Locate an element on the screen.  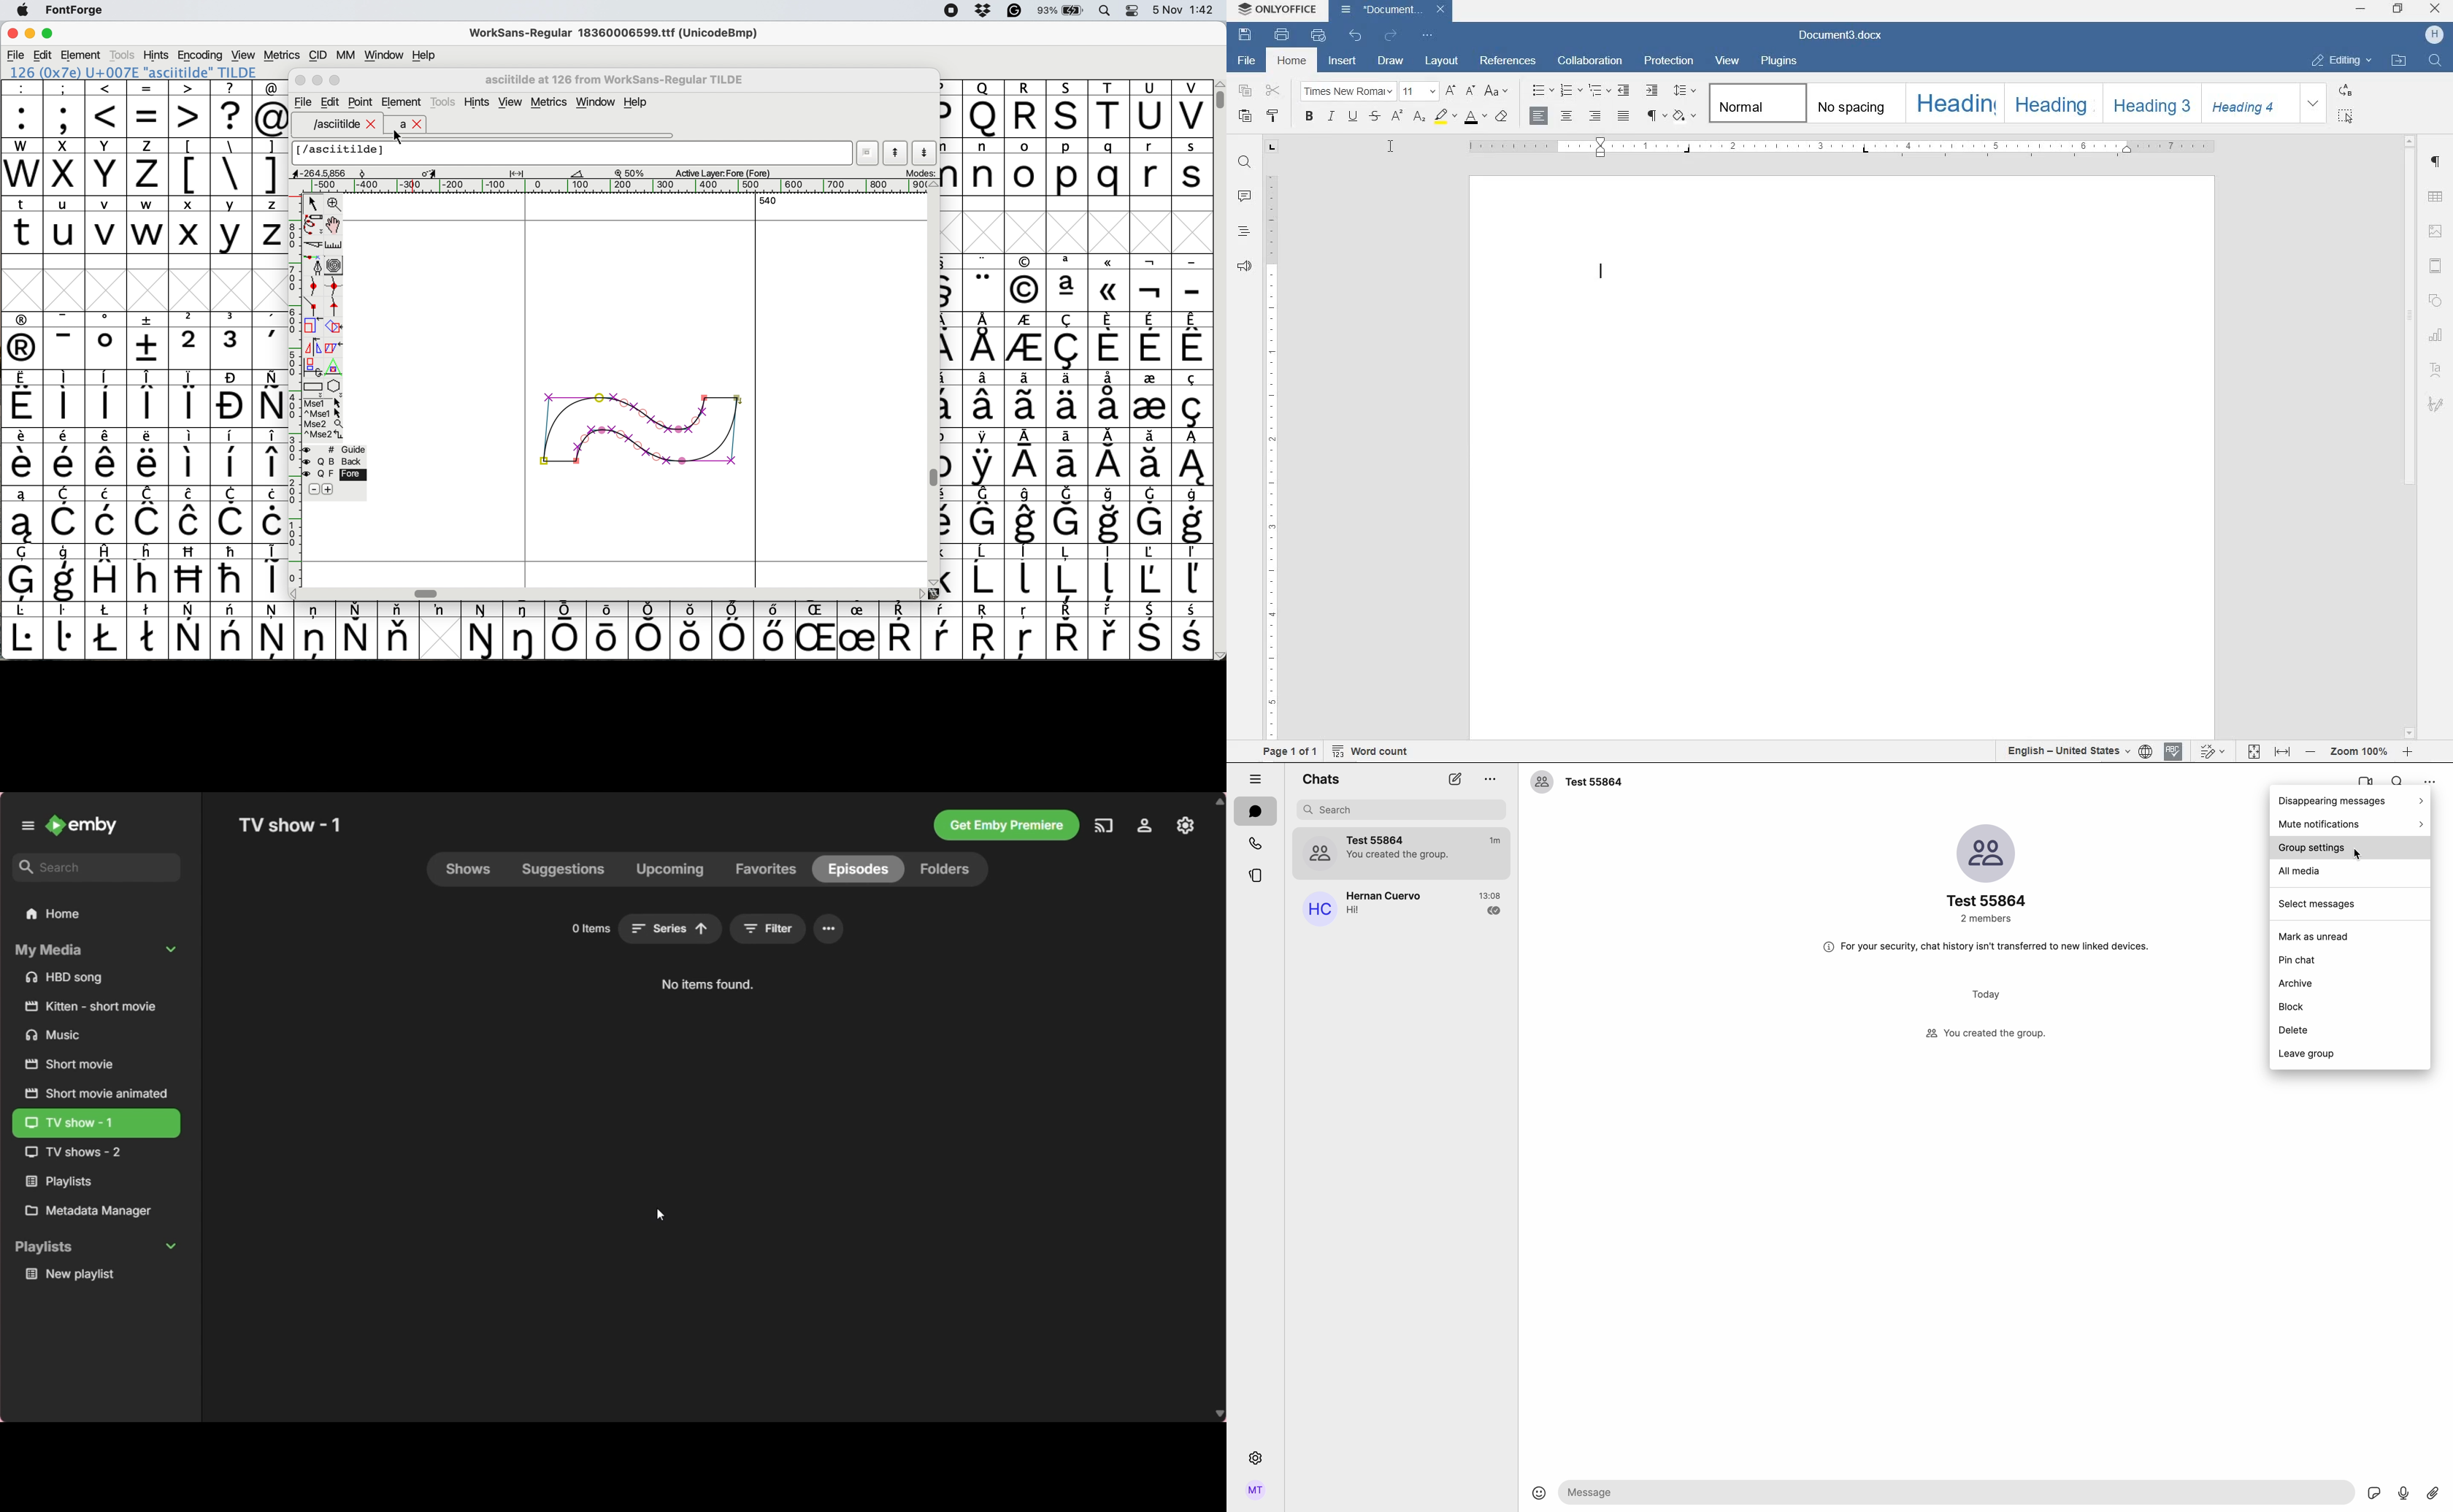
HP is located at coordinates (2433, 35).